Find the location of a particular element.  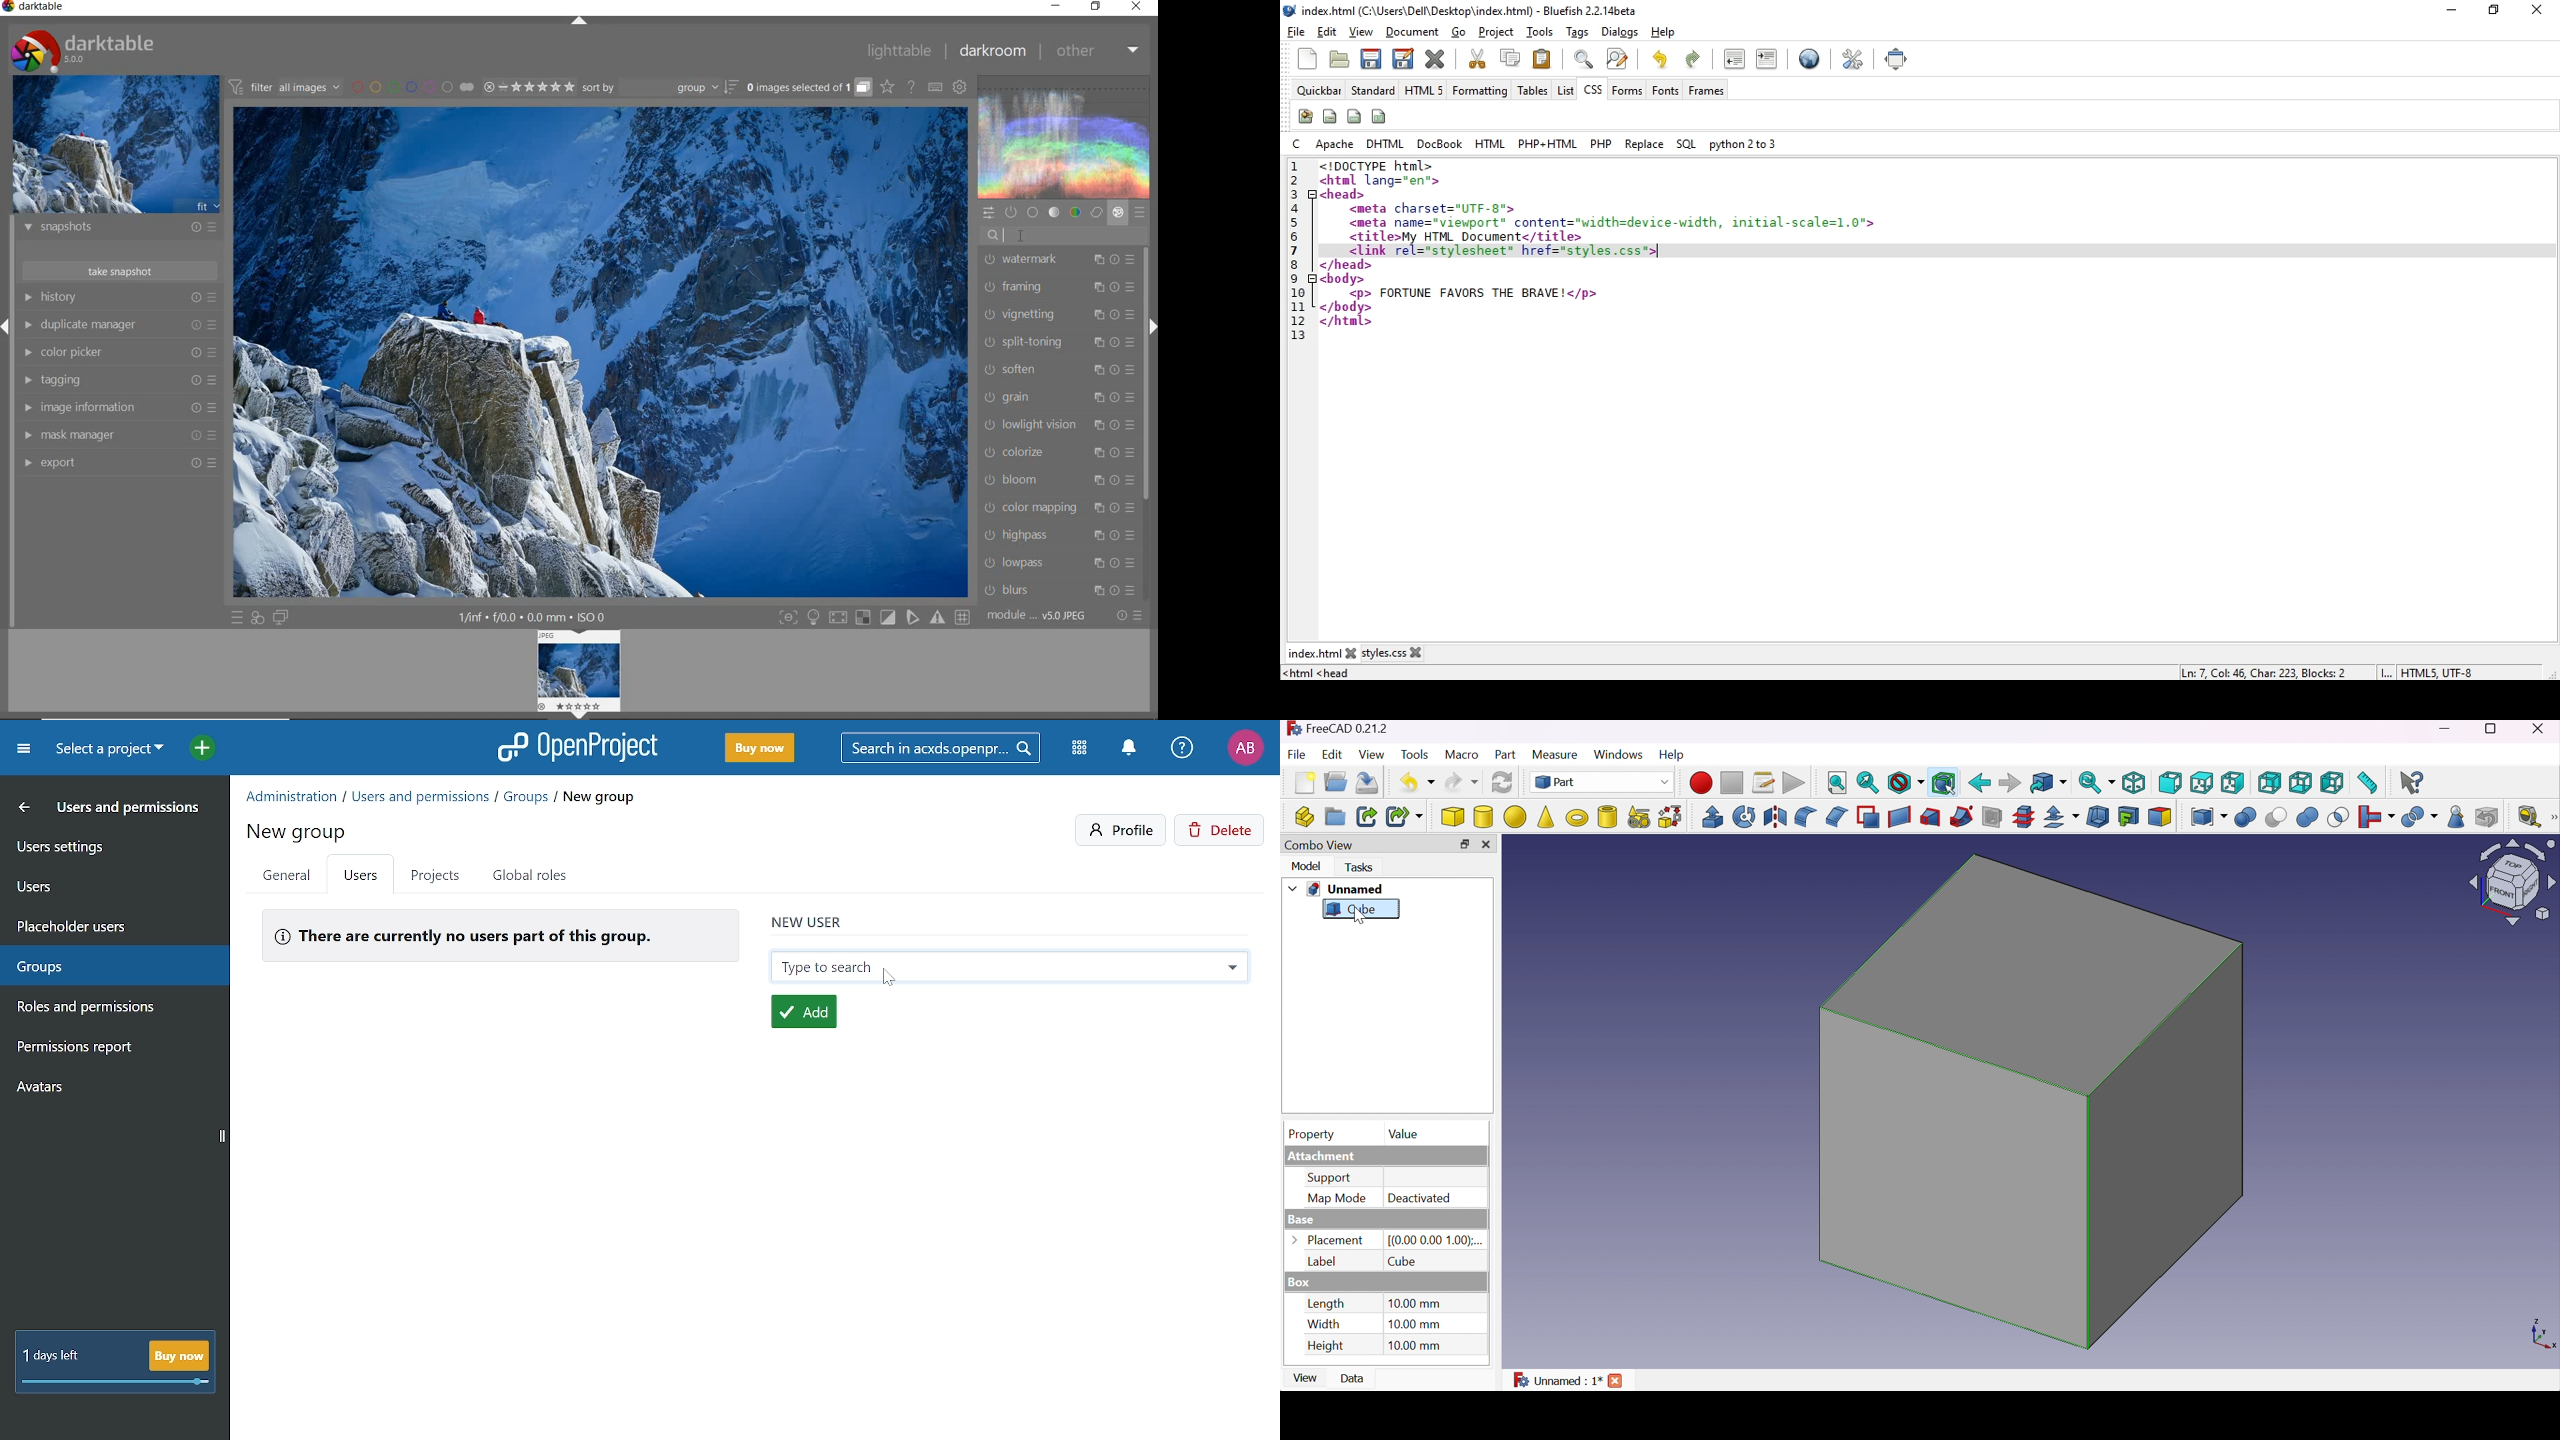

<html <head is located at coordinates (1321, 674).